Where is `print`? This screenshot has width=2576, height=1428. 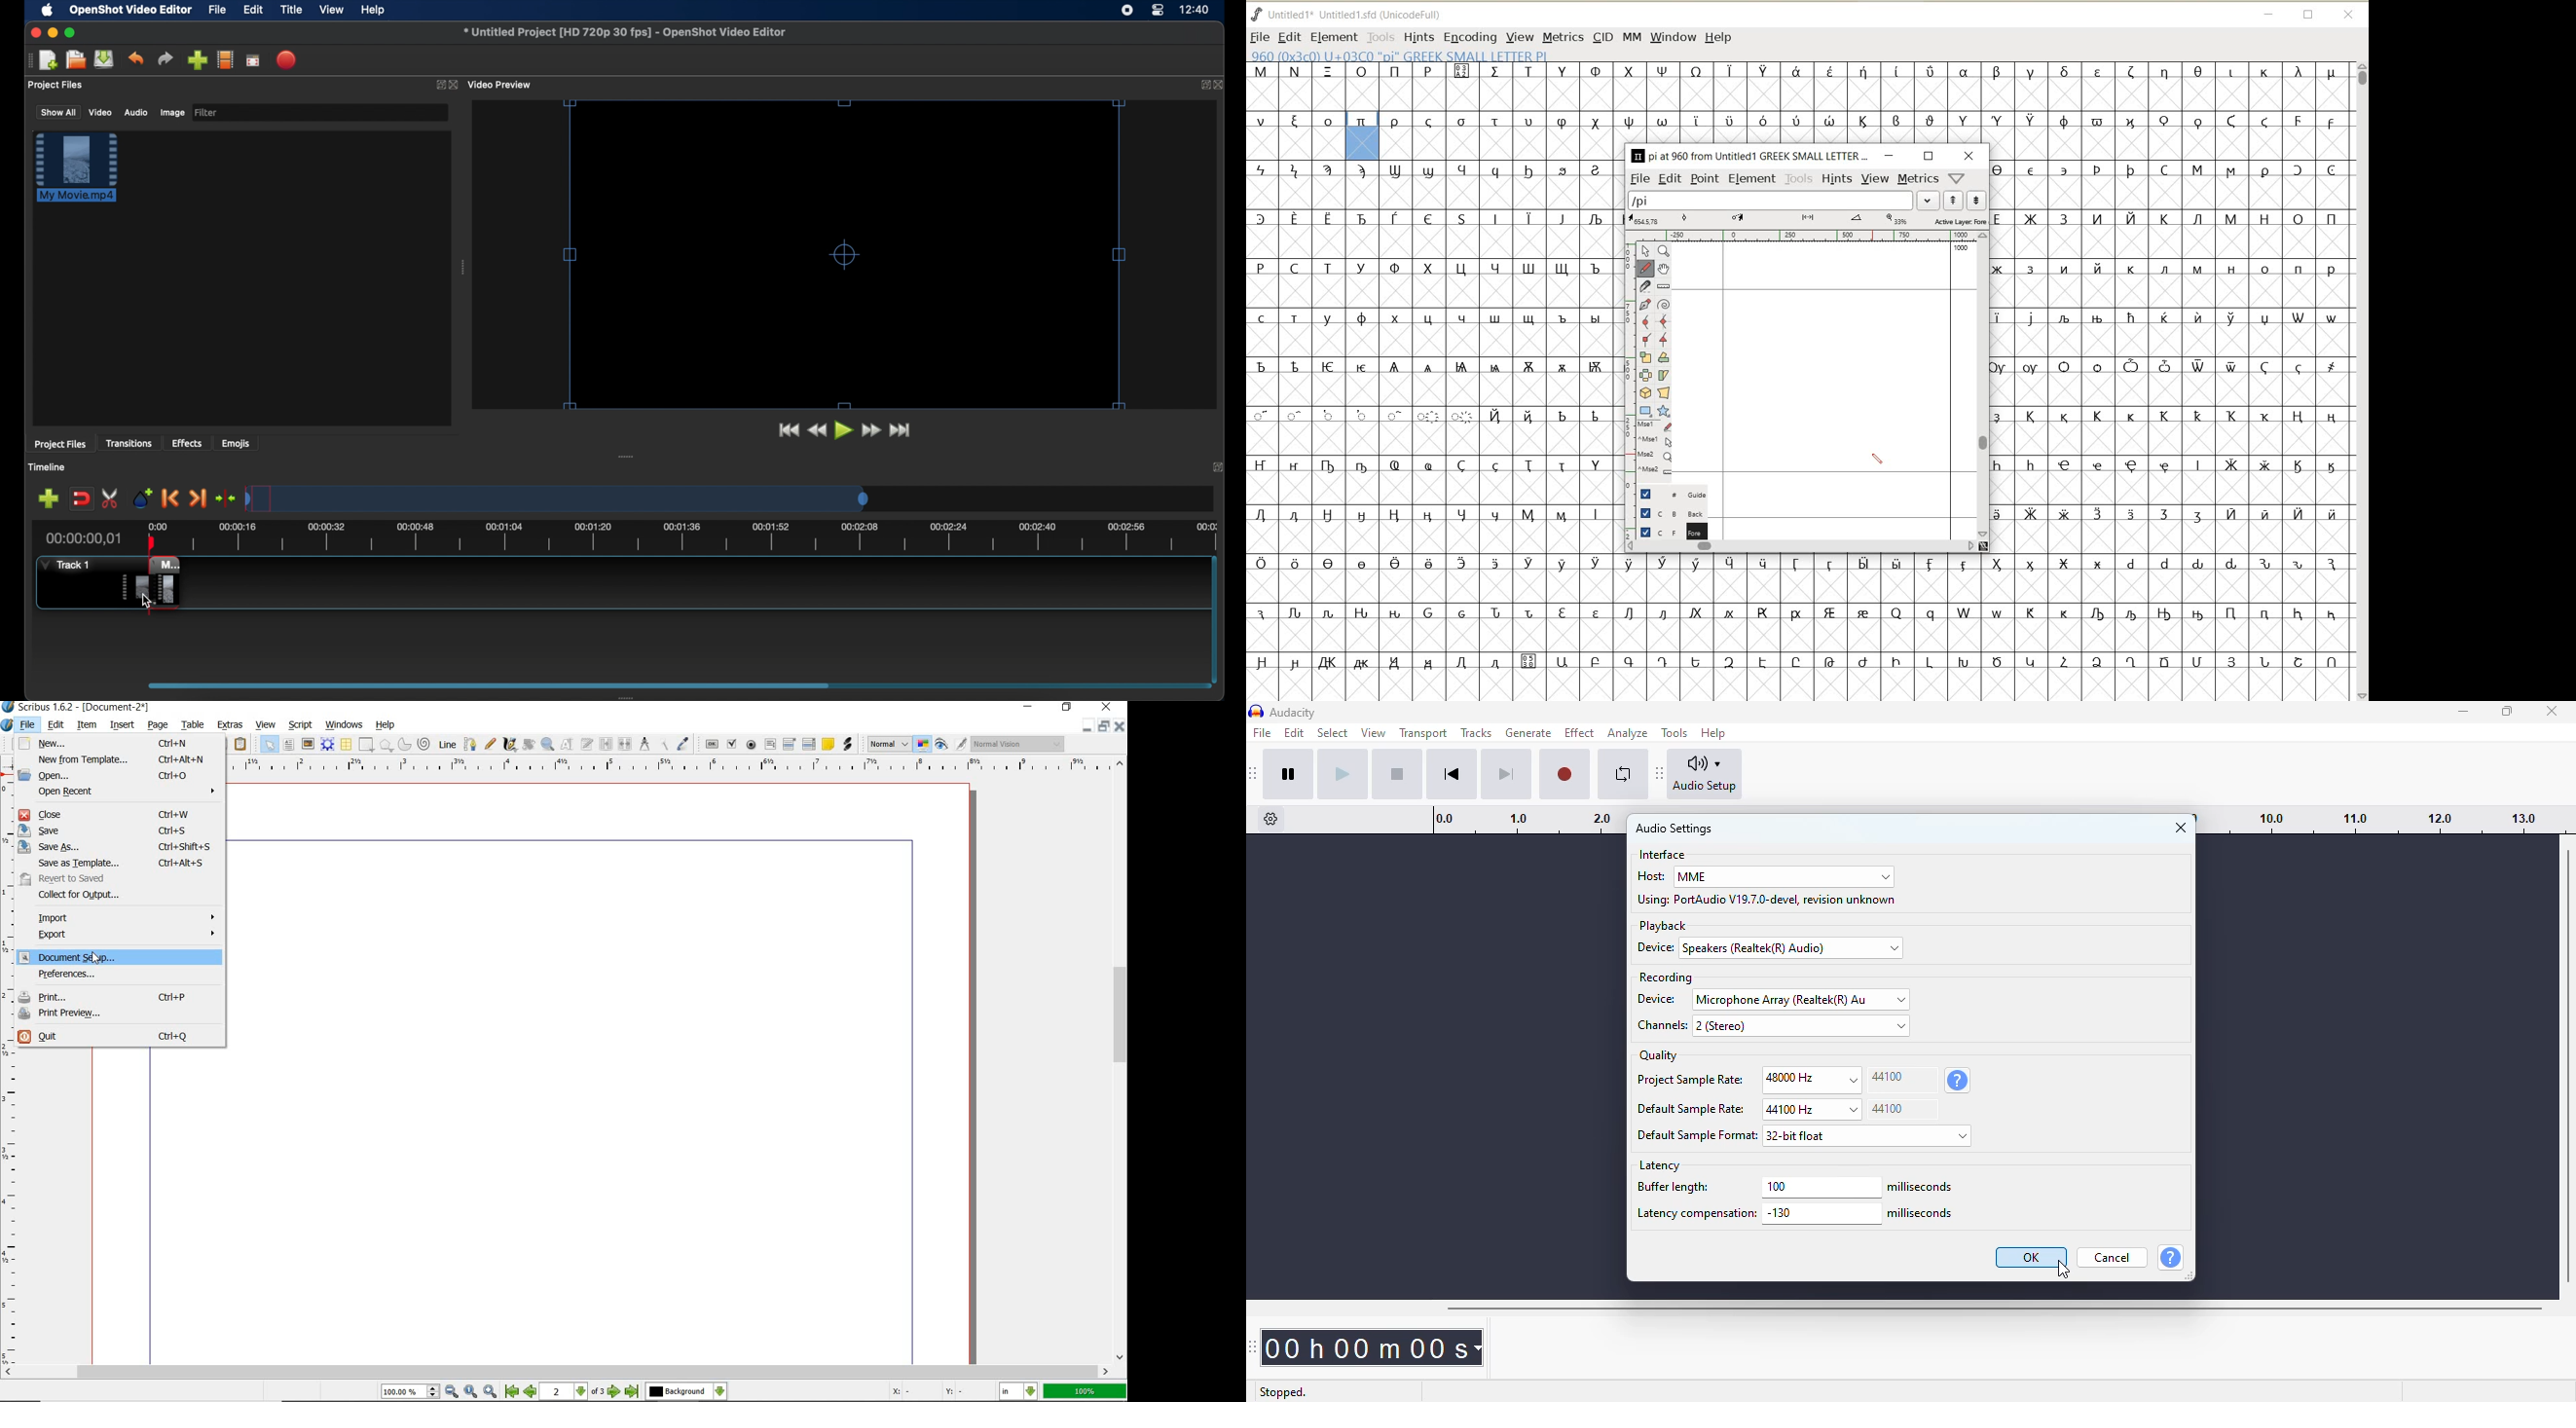 print is located at coordinates (120, 996).